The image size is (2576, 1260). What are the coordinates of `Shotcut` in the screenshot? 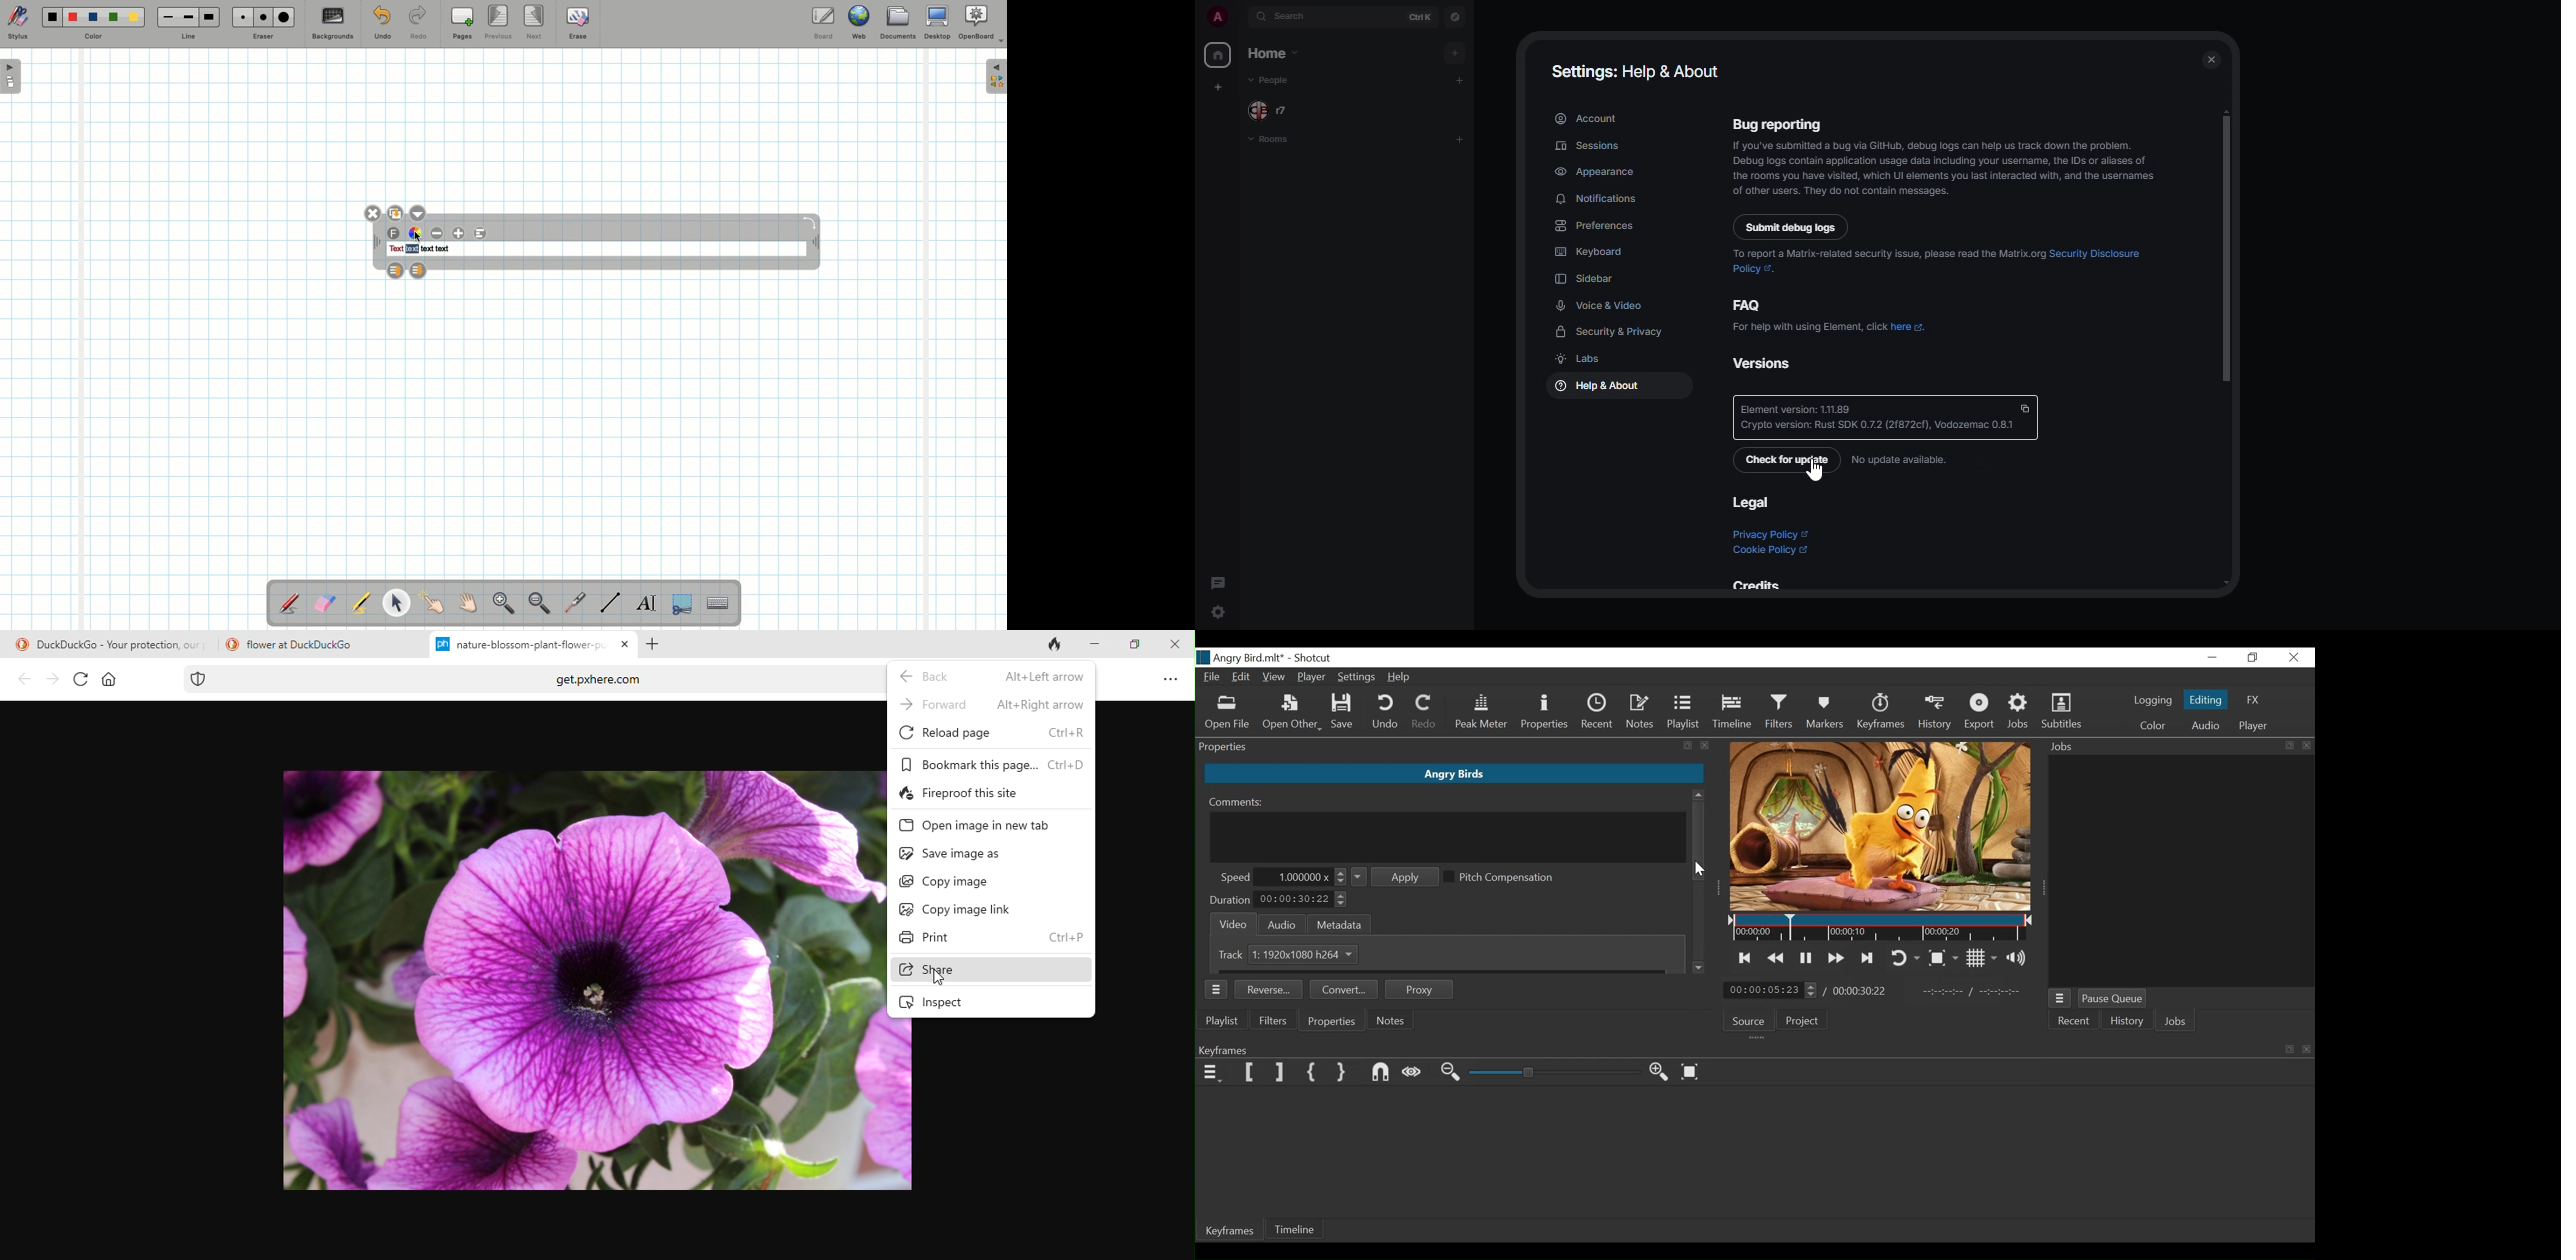 It's located at (1315, 659).